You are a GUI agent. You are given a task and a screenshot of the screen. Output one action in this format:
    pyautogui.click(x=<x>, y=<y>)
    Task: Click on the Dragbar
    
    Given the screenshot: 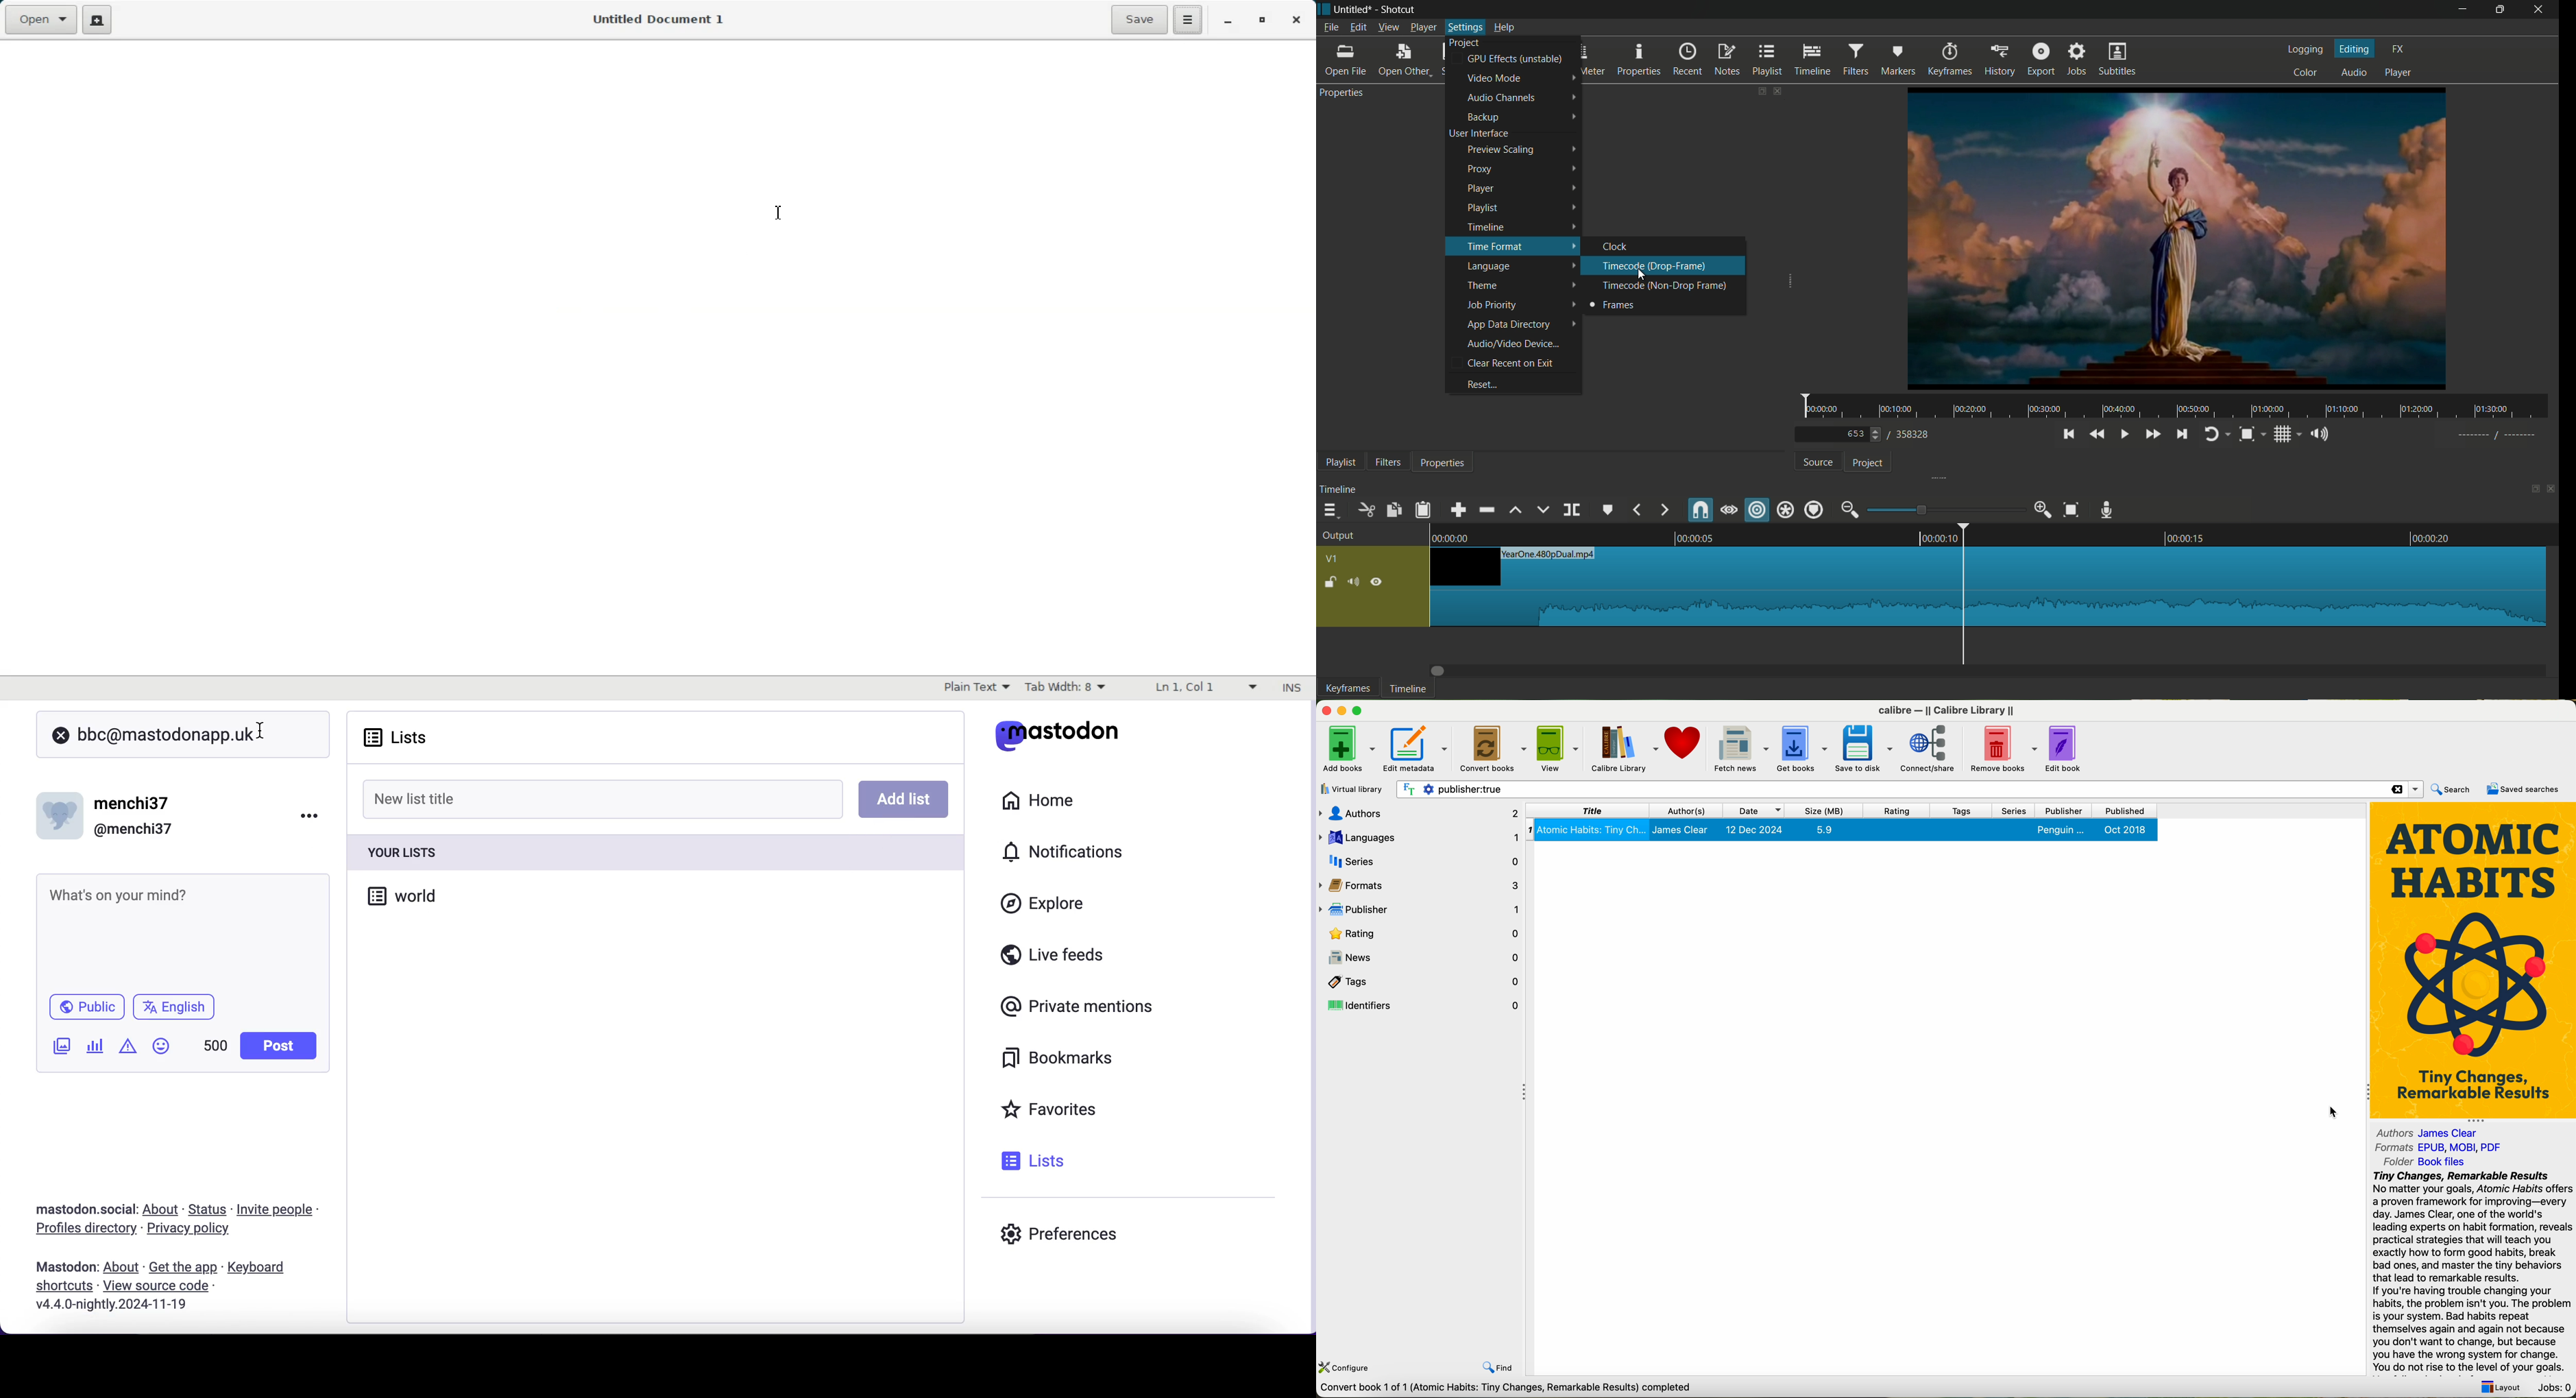 What is the action you would take?
    pyautogui.click(x=1986, y=673)
    